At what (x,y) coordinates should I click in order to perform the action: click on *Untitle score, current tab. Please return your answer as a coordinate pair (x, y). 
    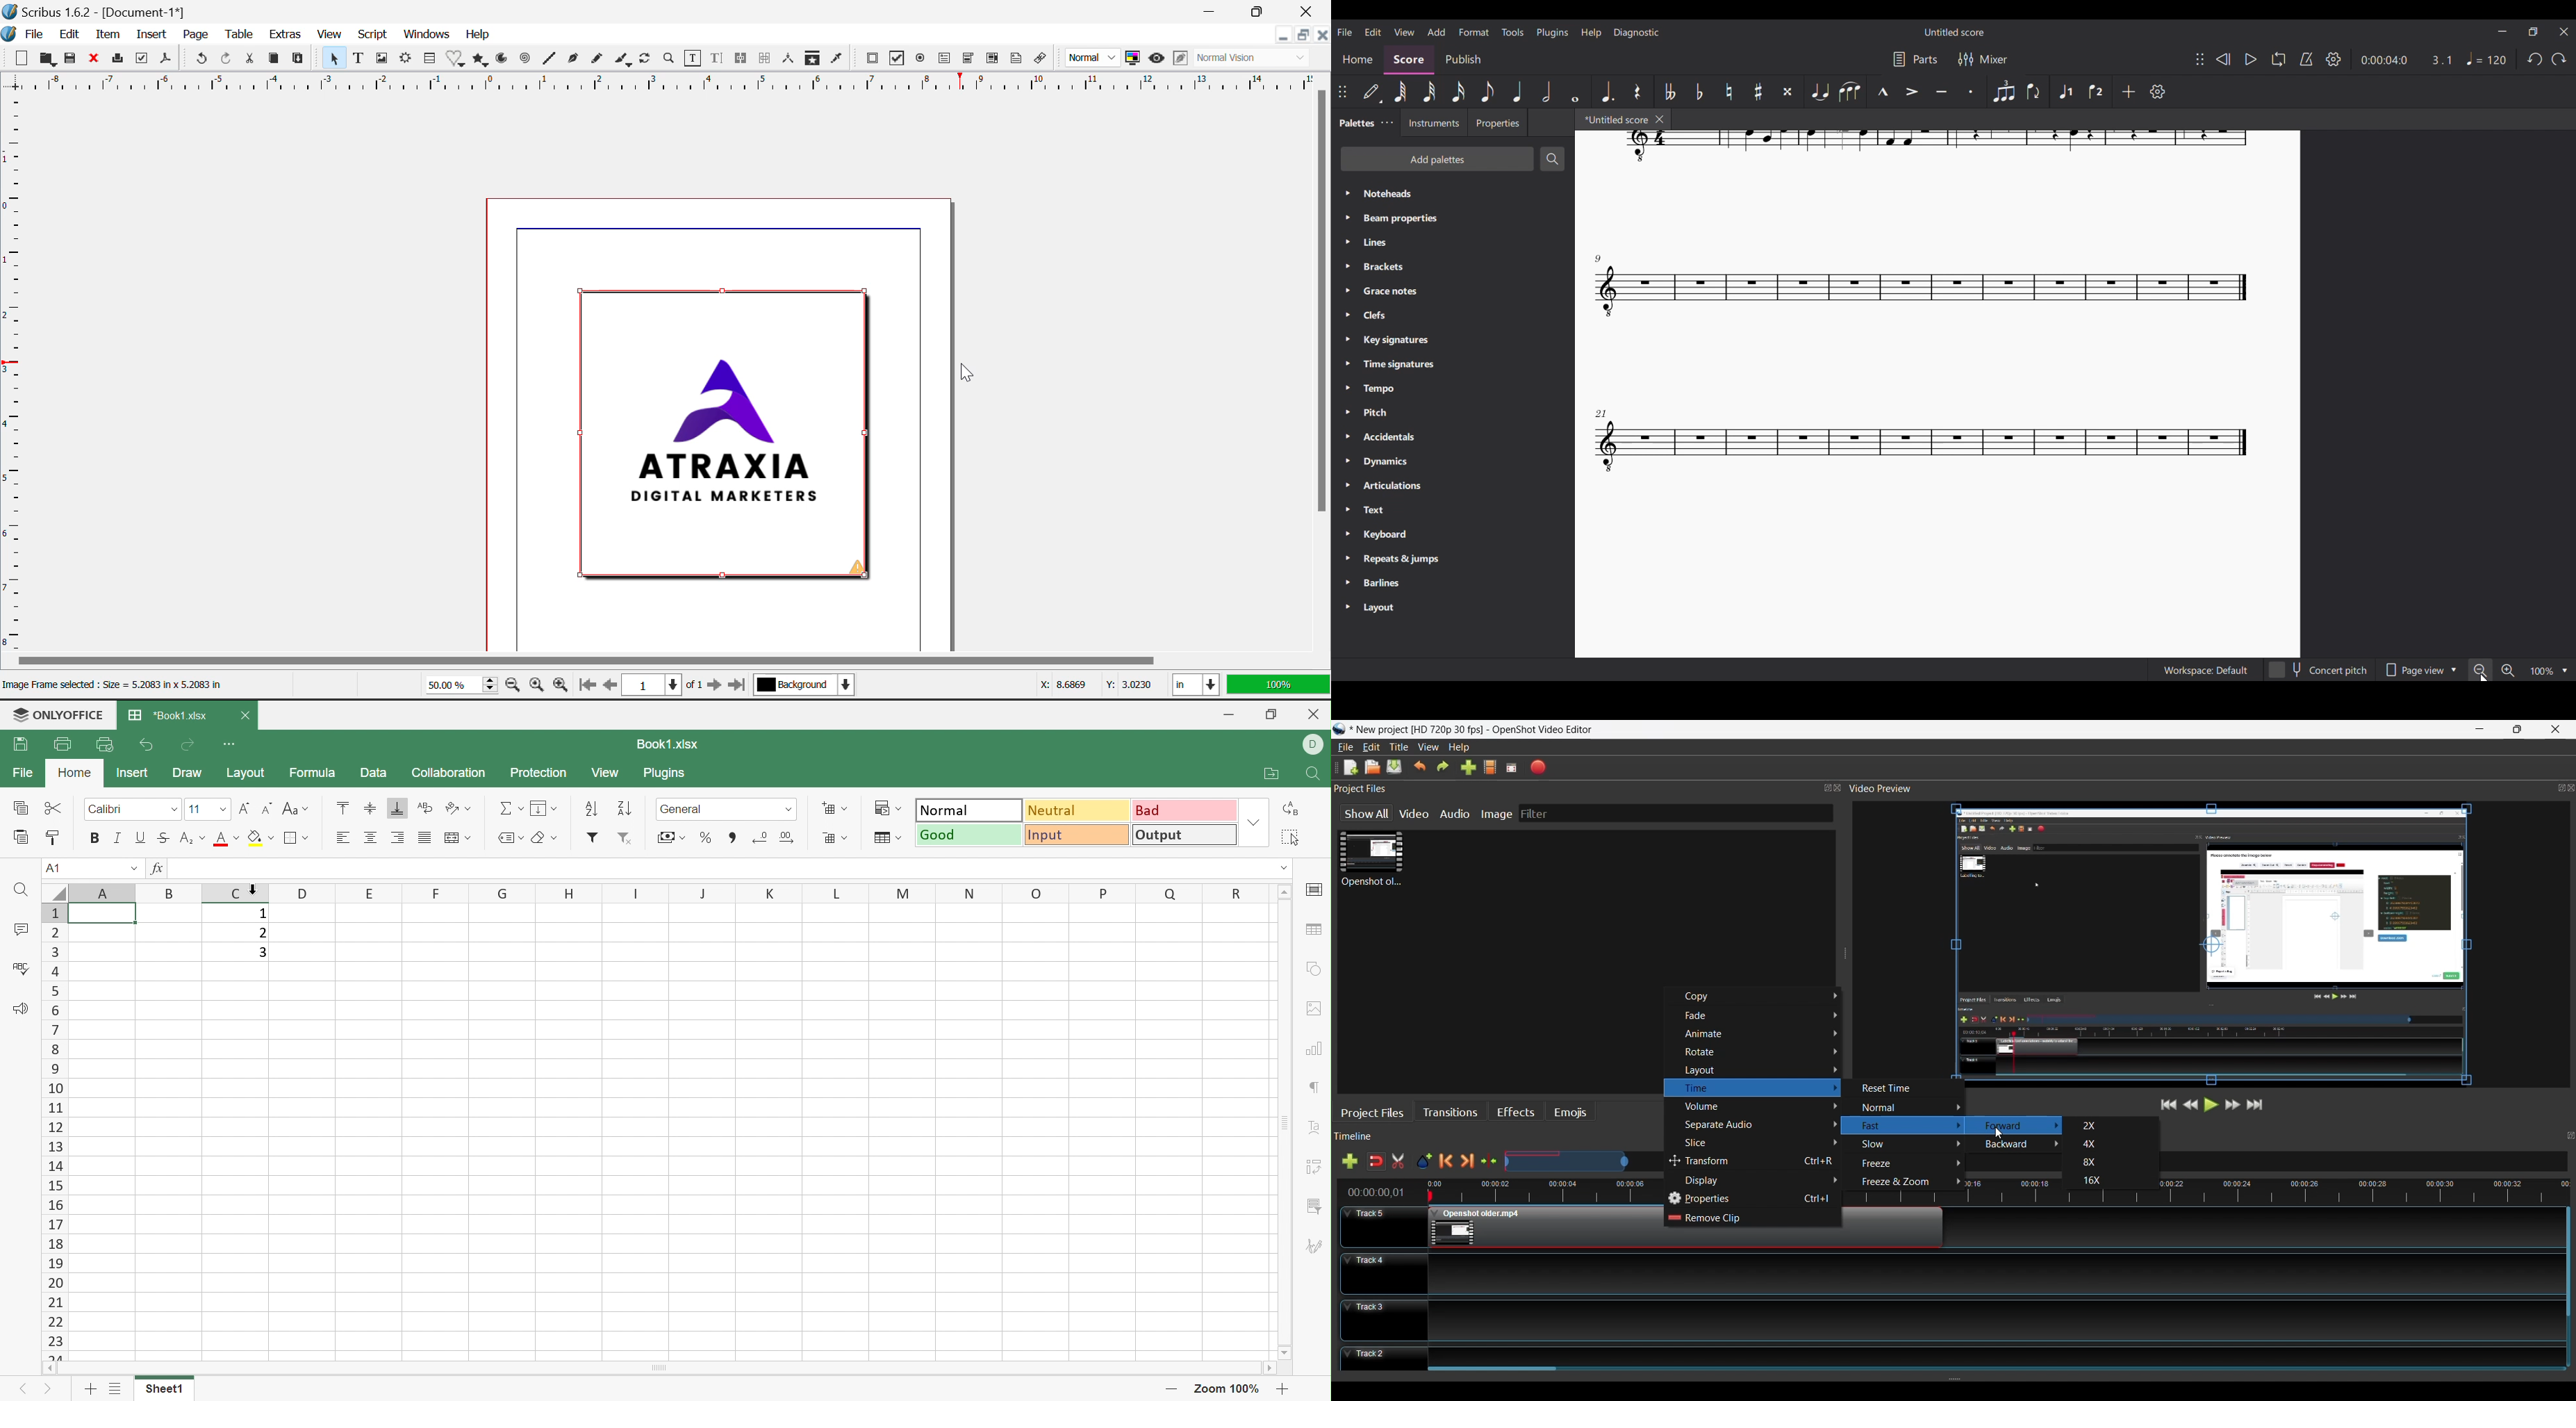
    Looking at the image, I should click on (1613, 119).